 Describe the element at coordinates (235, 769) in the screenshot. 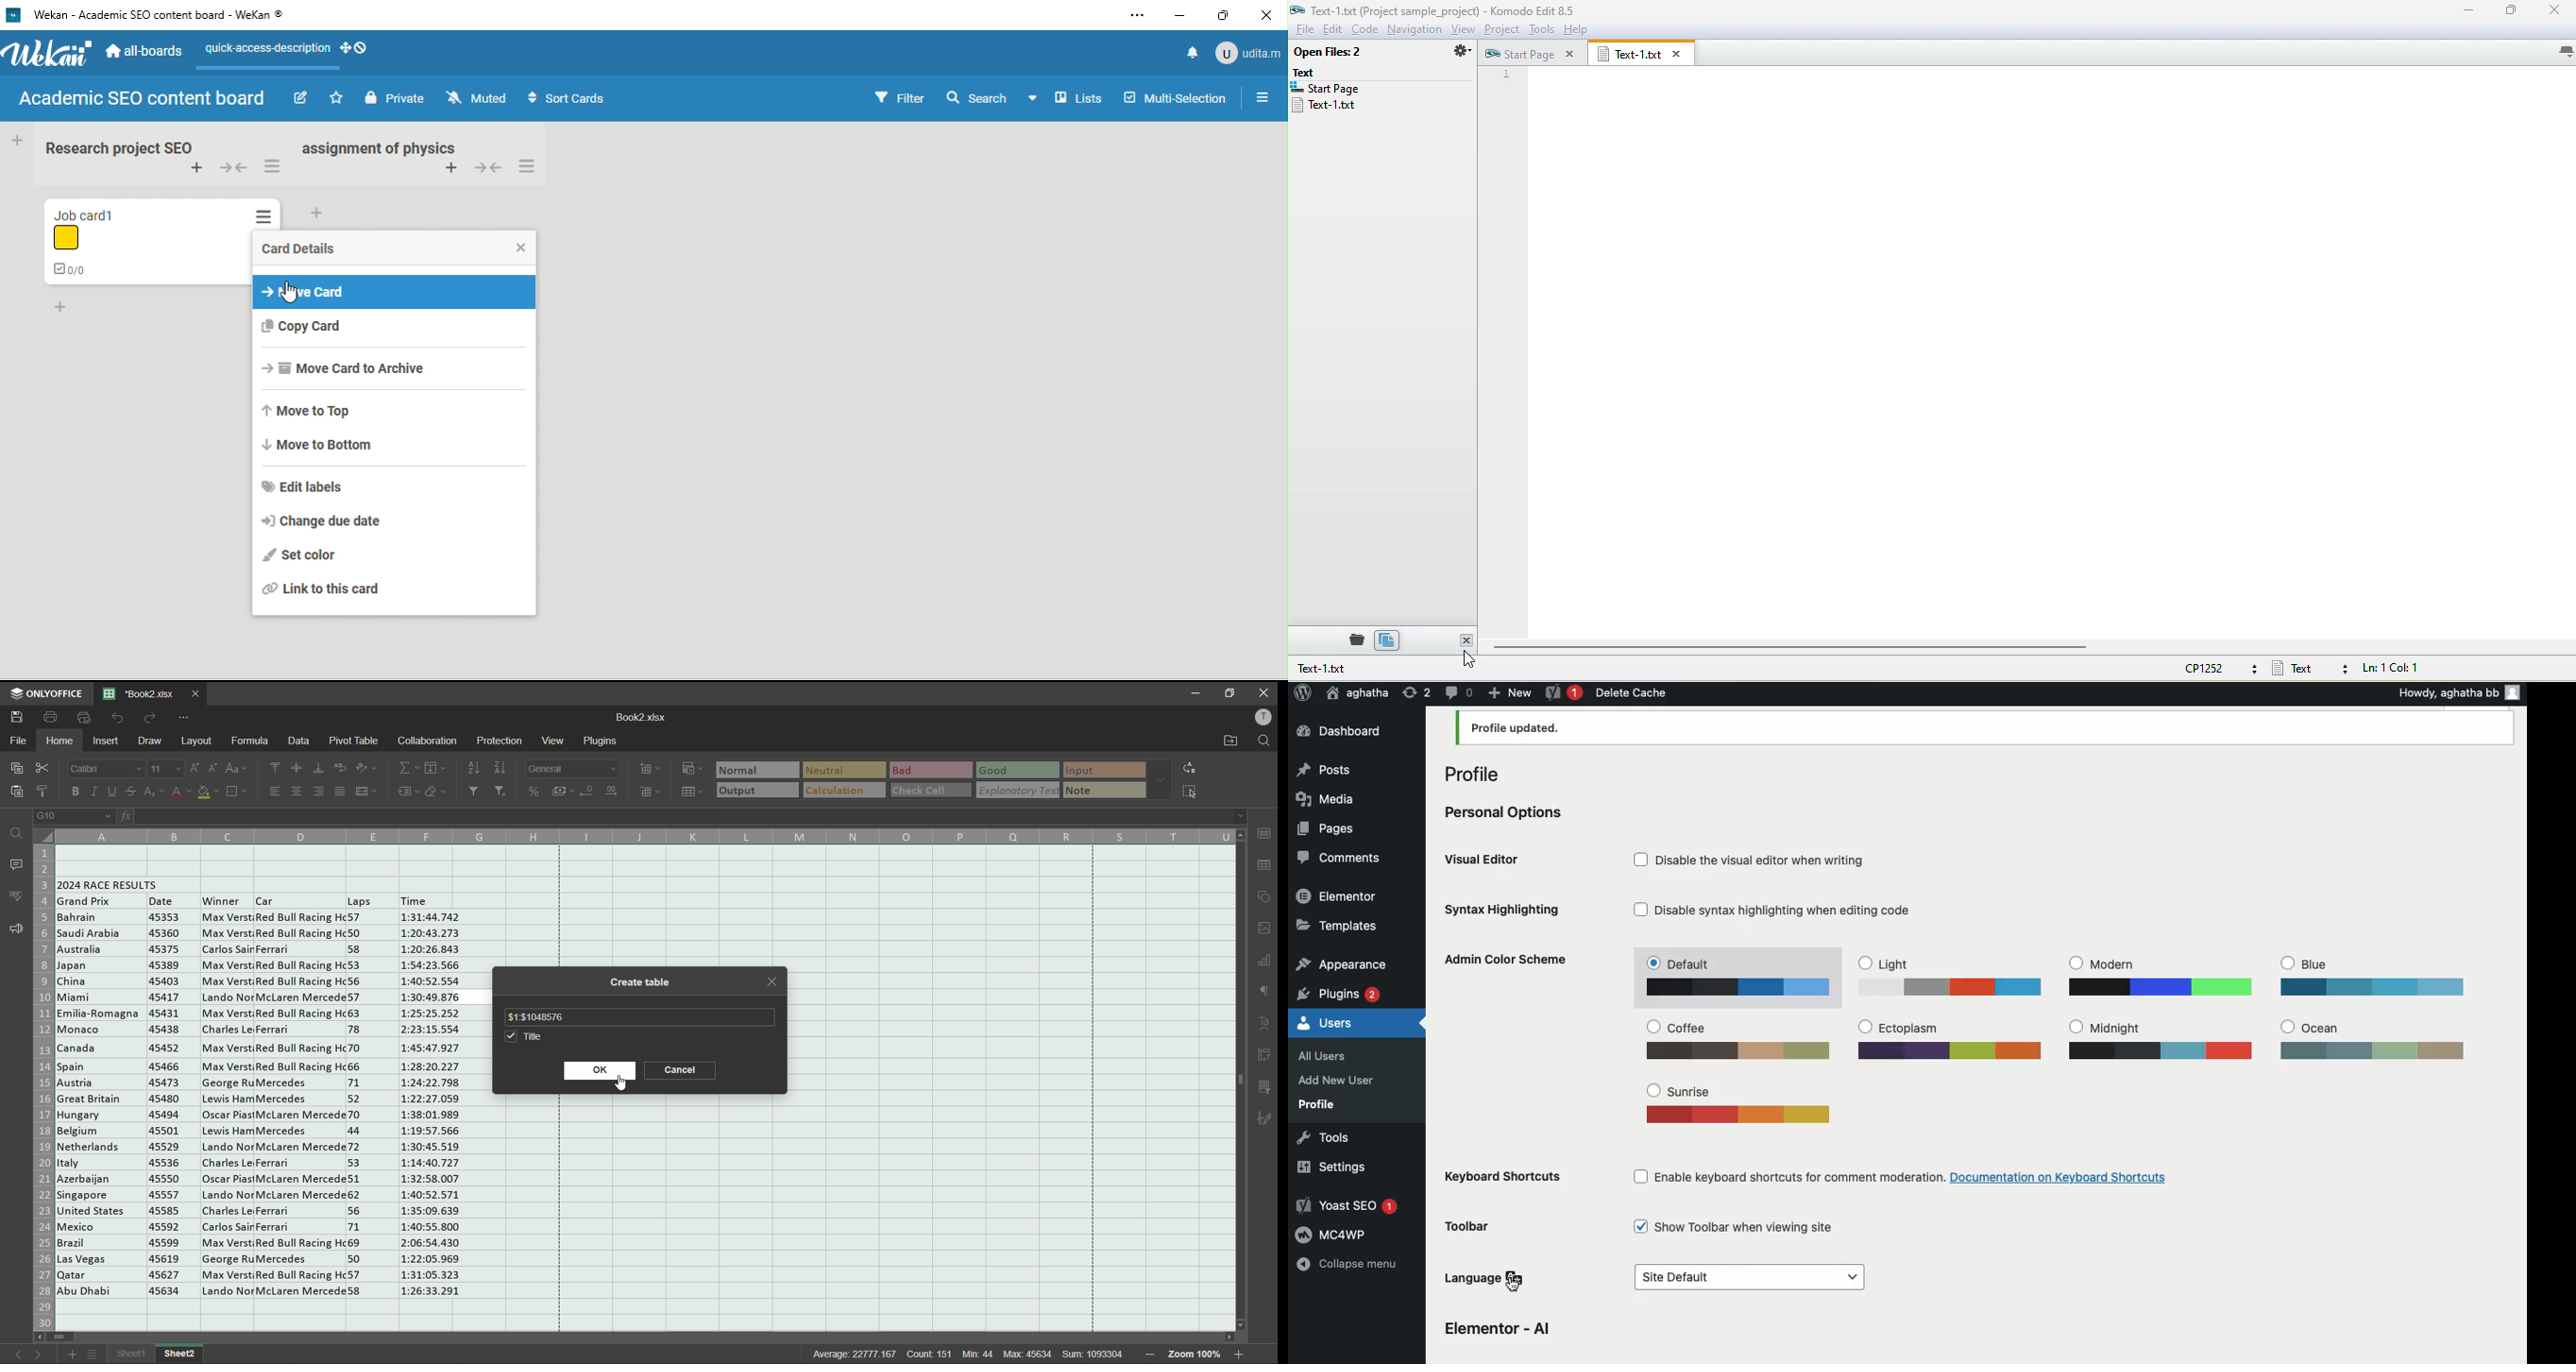

I see `change case` at that location.